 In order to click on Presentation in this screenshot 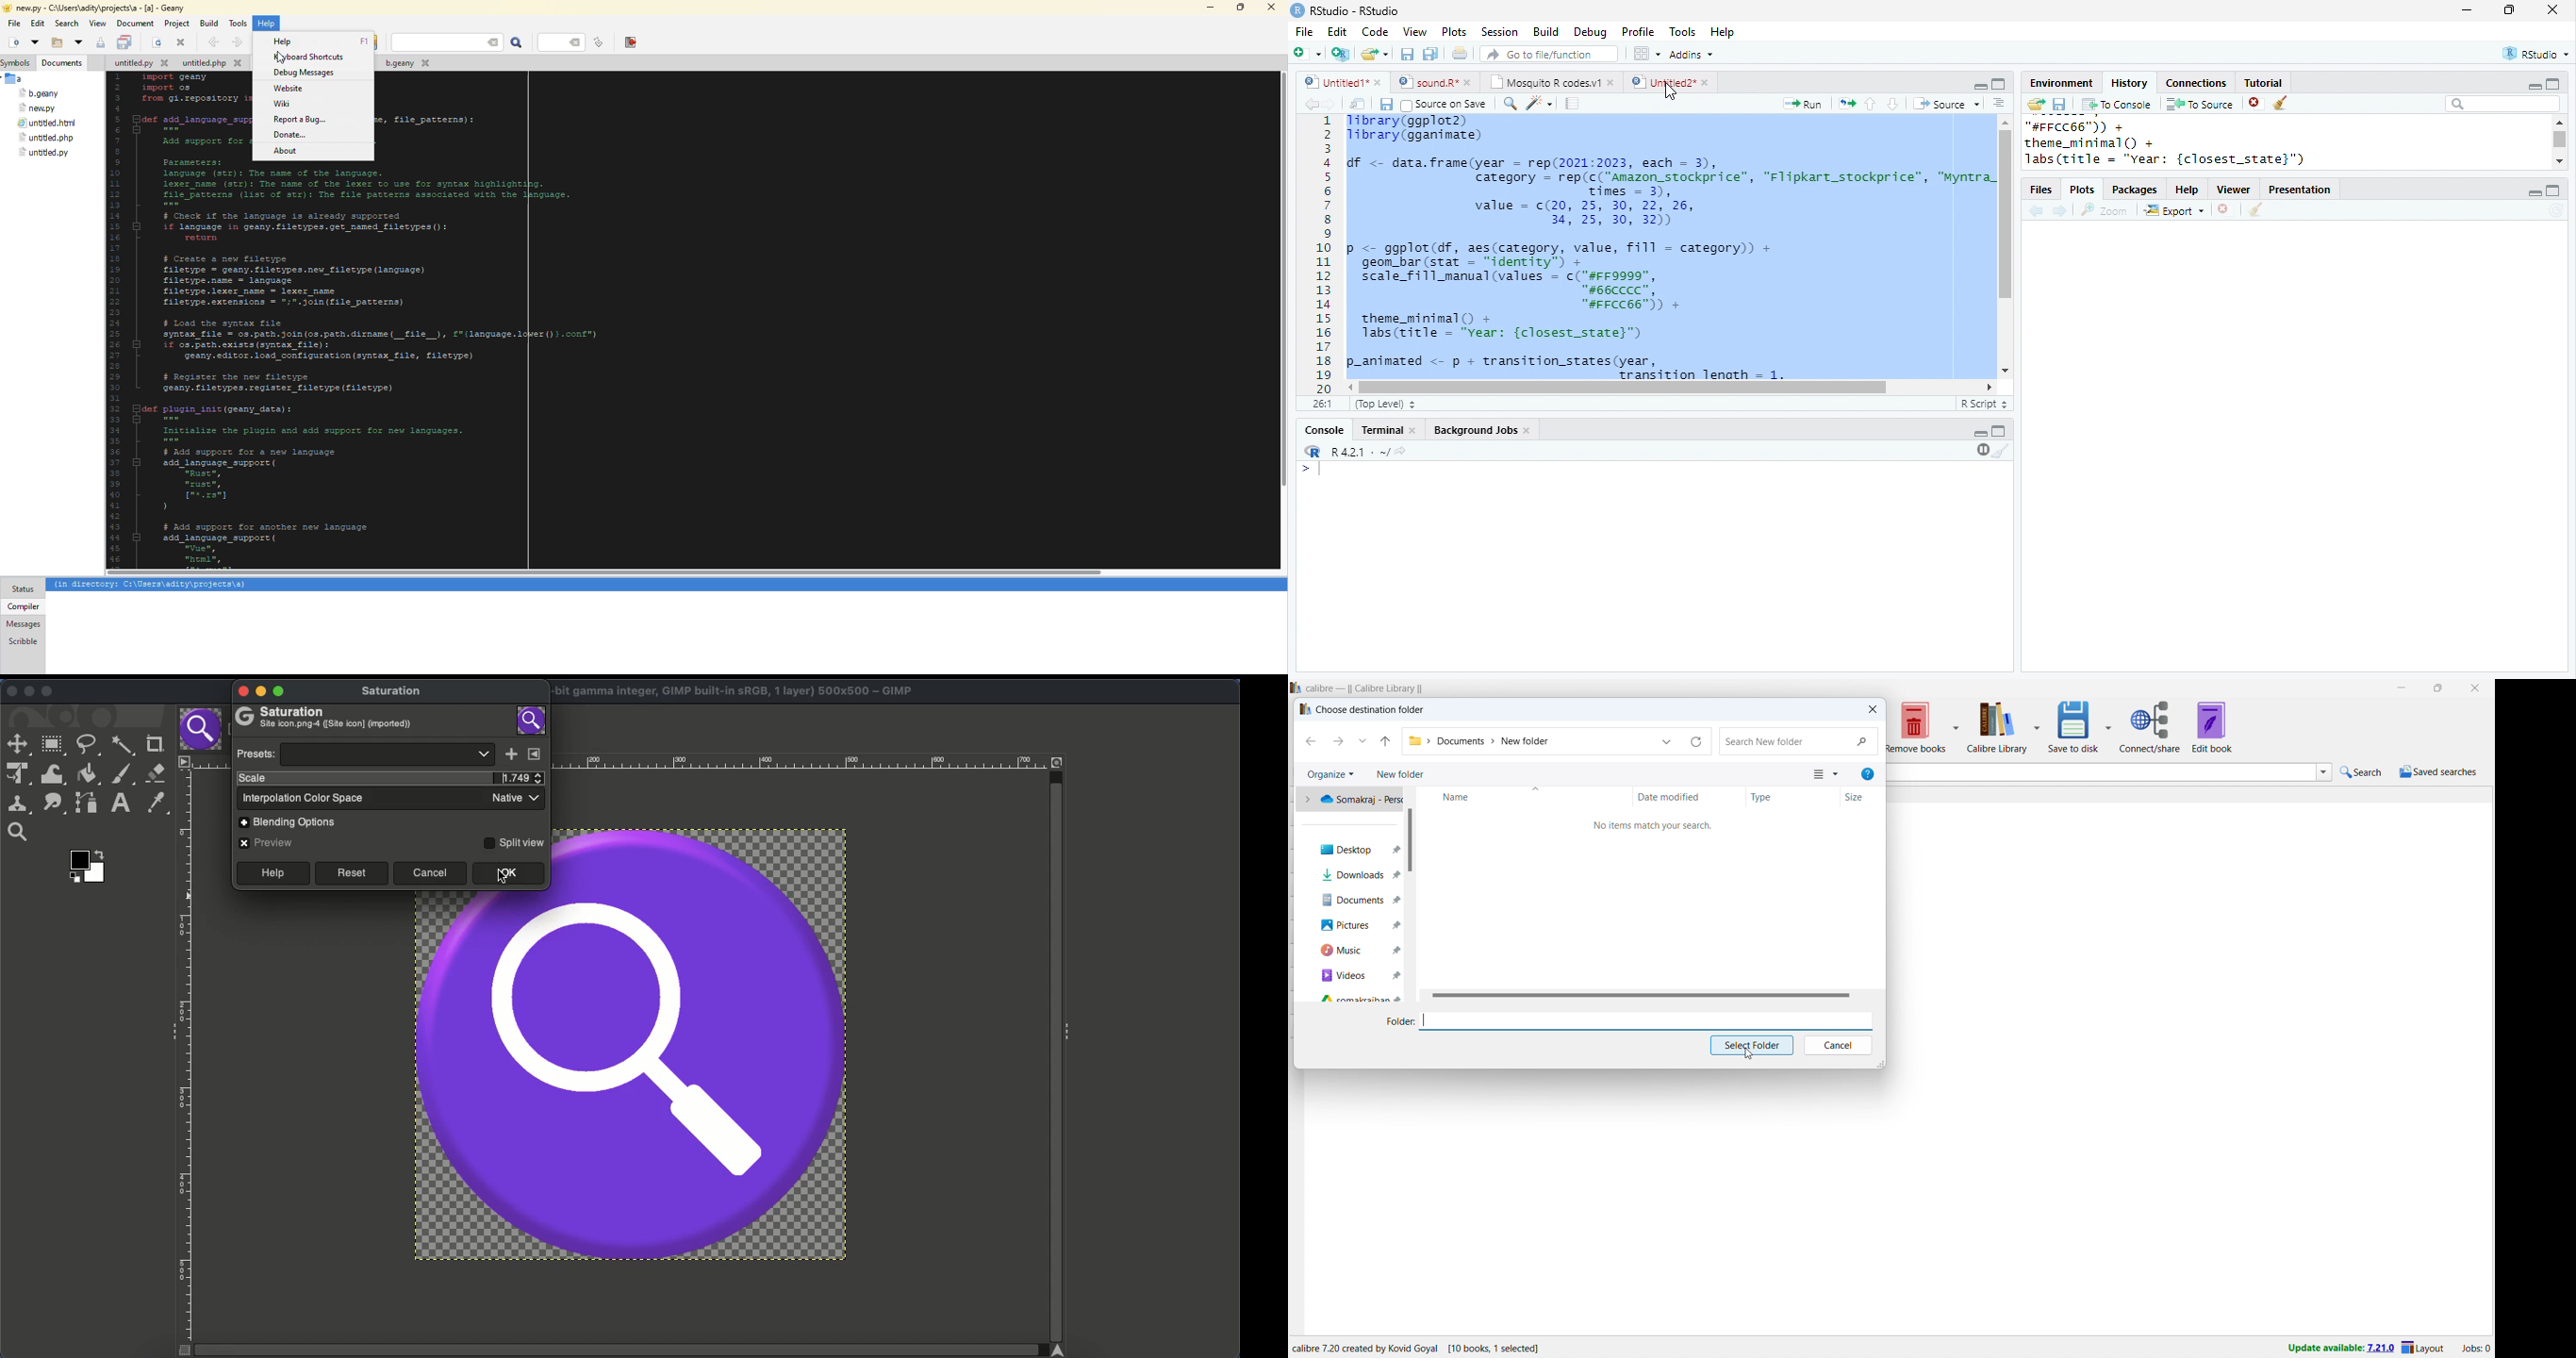, I will do `click(2300, 190)`.